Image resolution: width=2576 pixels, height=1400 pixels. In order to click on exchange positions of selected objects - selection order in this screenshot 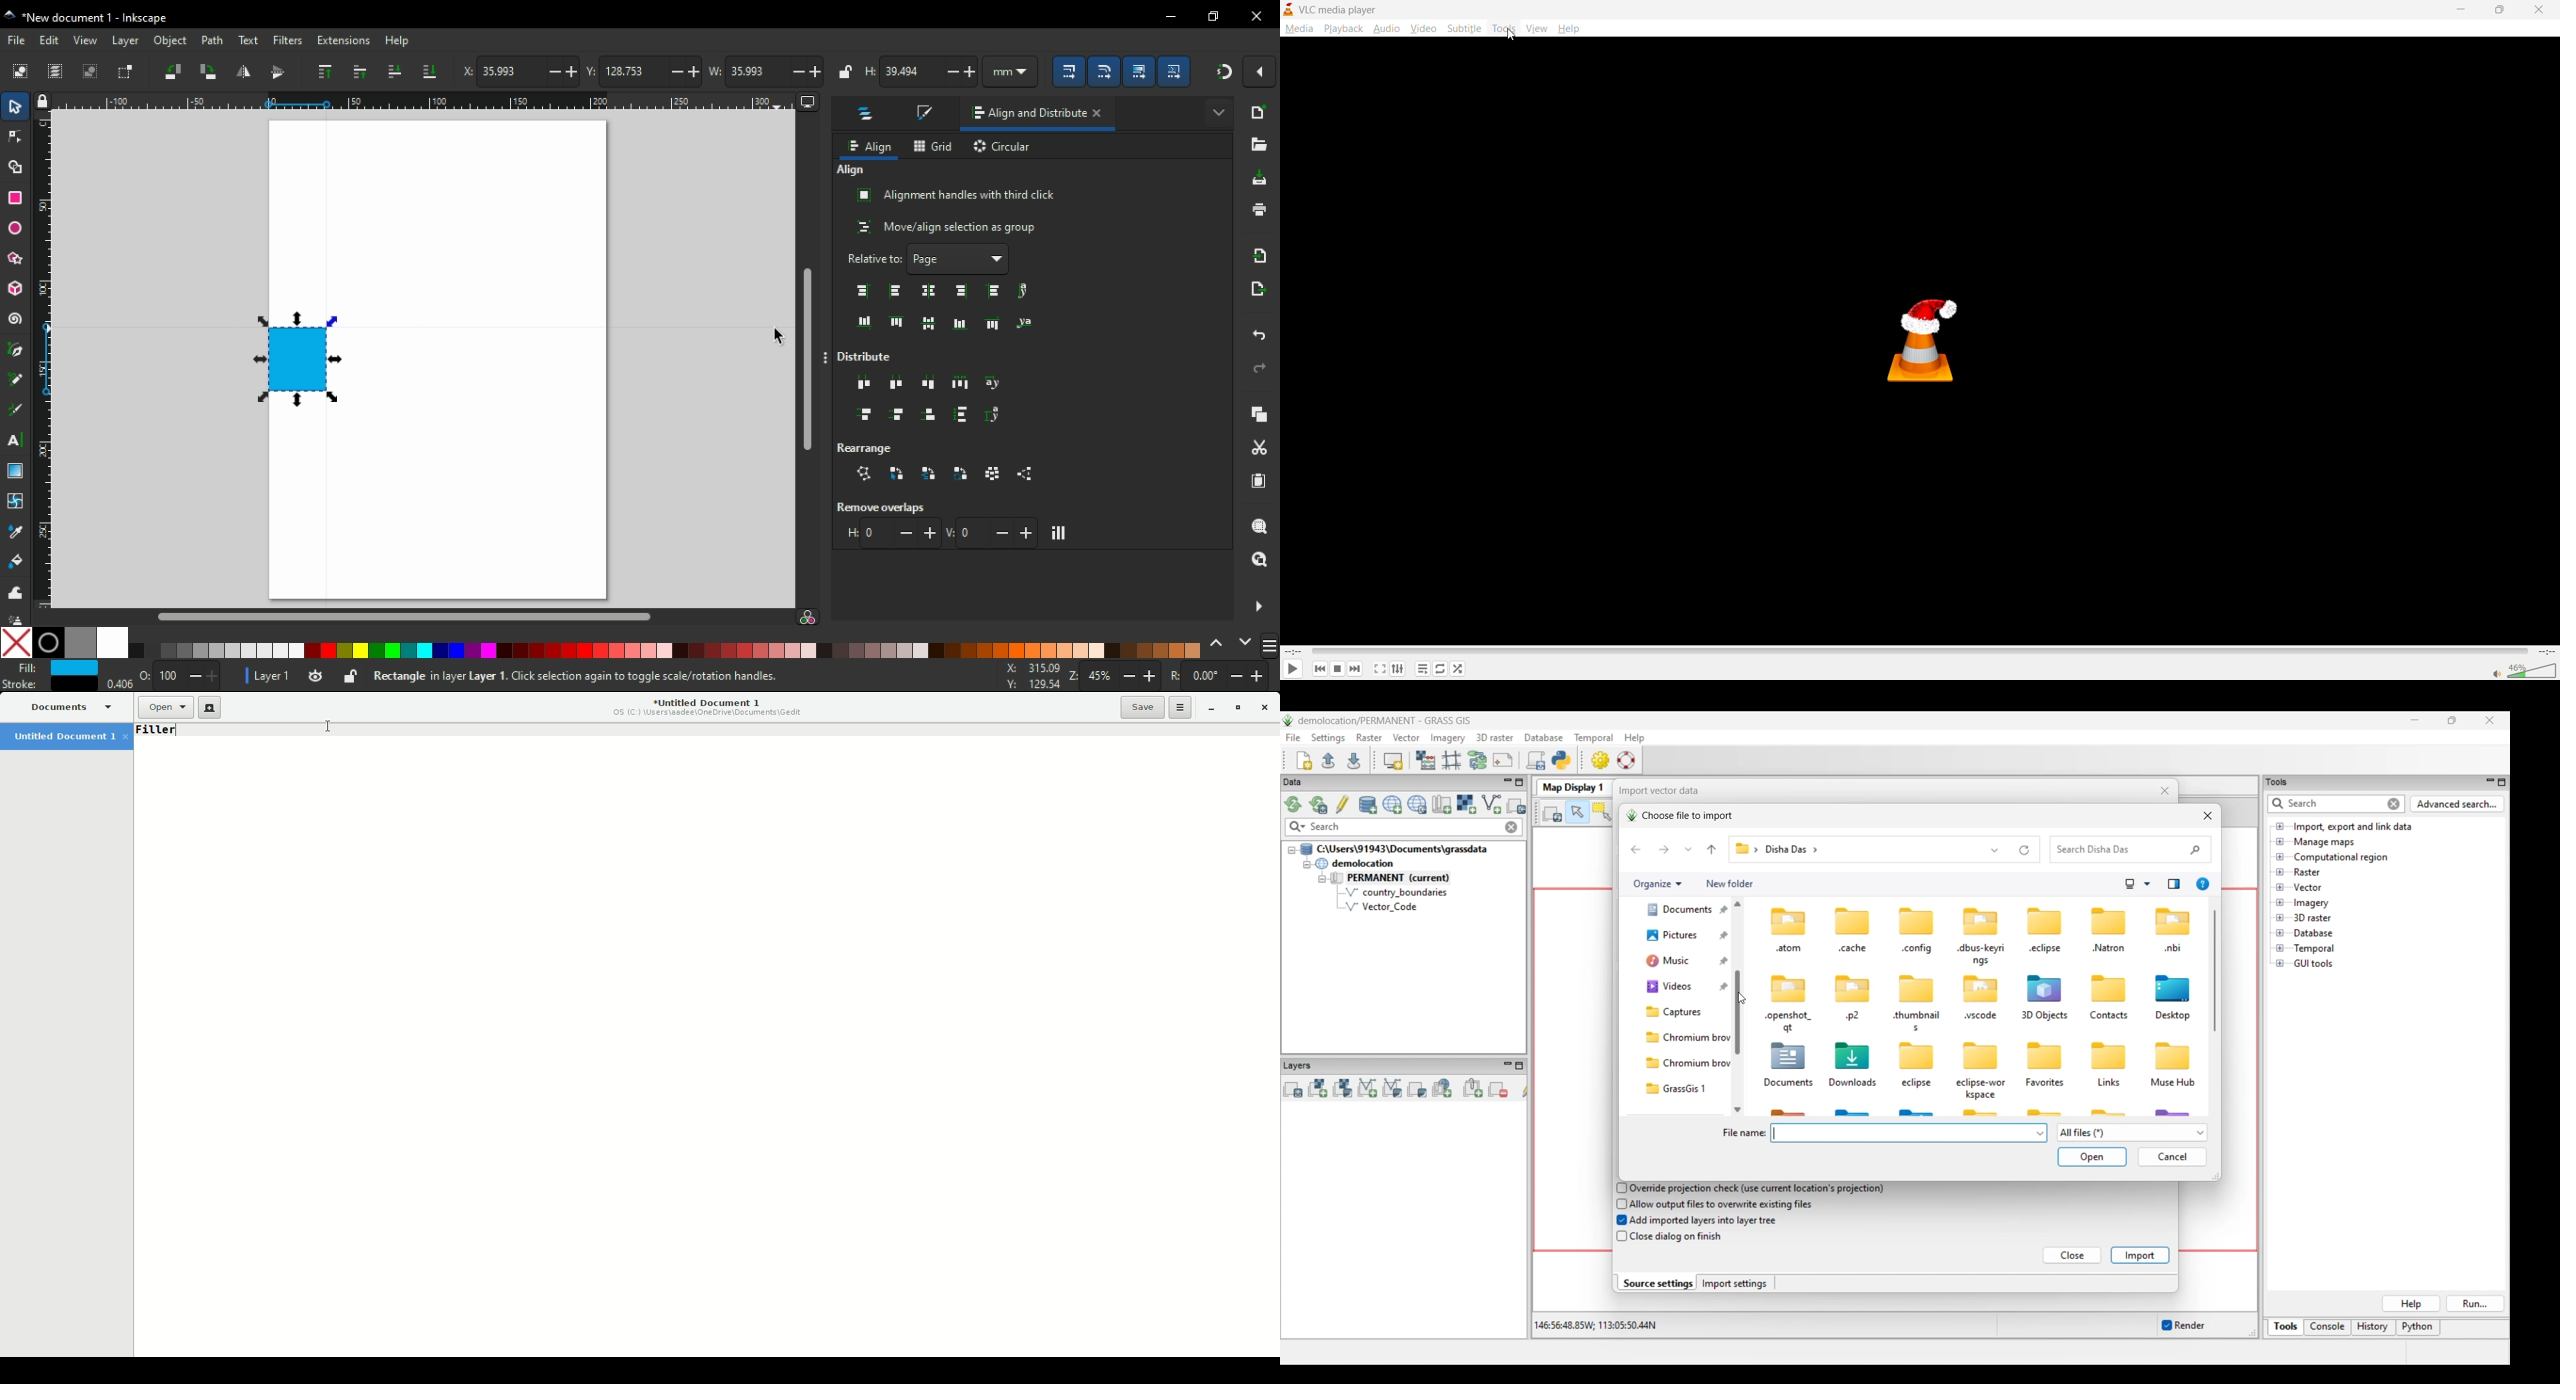, I will do `click(900, 473)`.